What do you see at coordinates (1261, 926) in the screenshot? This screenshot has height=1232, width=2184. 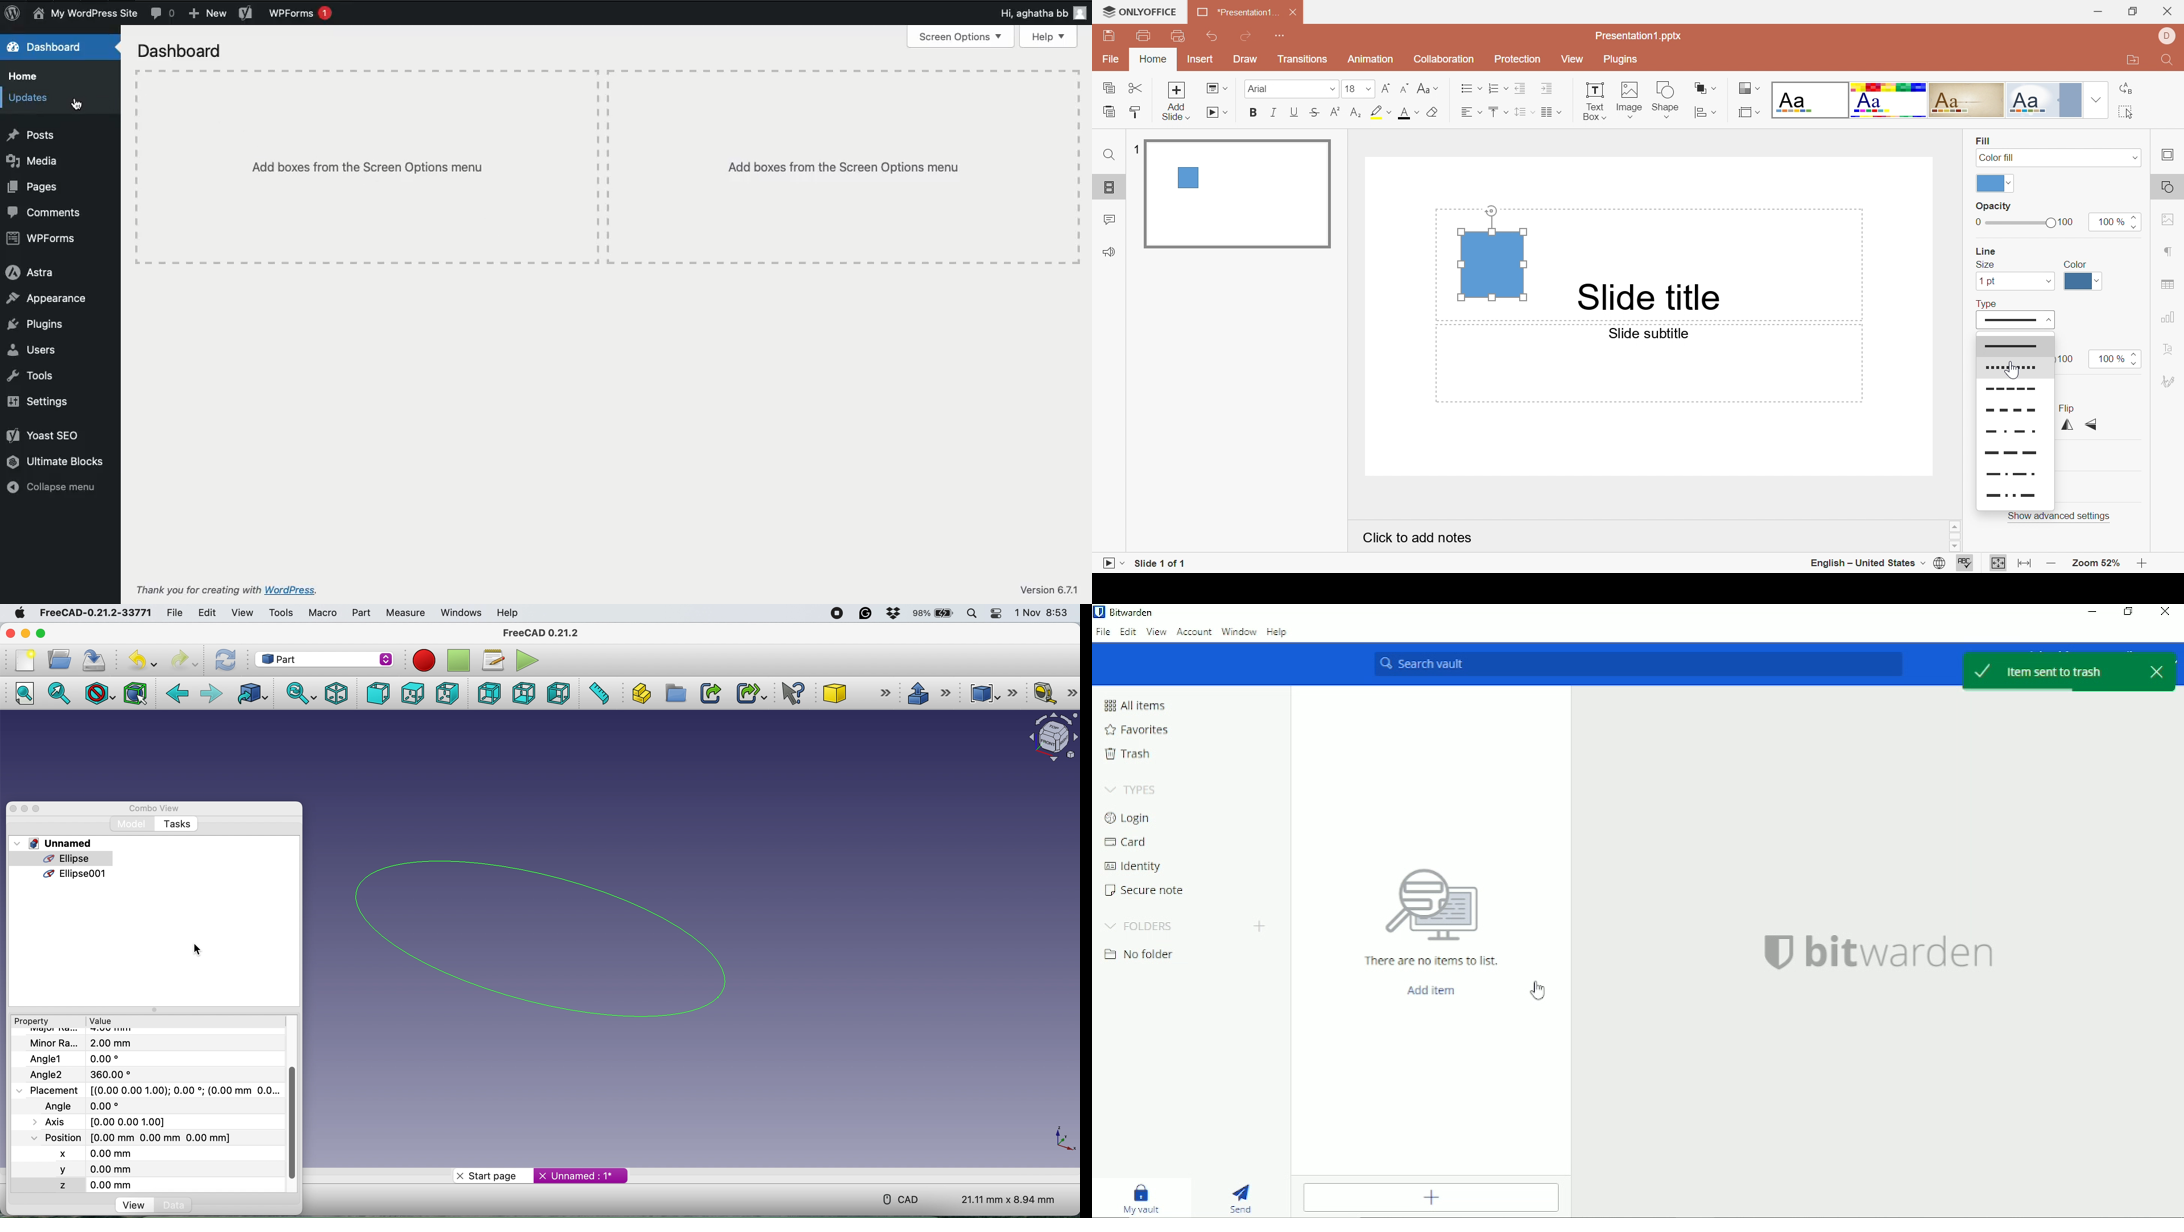 I see `Create folder` at bounding box center [1261, 926].